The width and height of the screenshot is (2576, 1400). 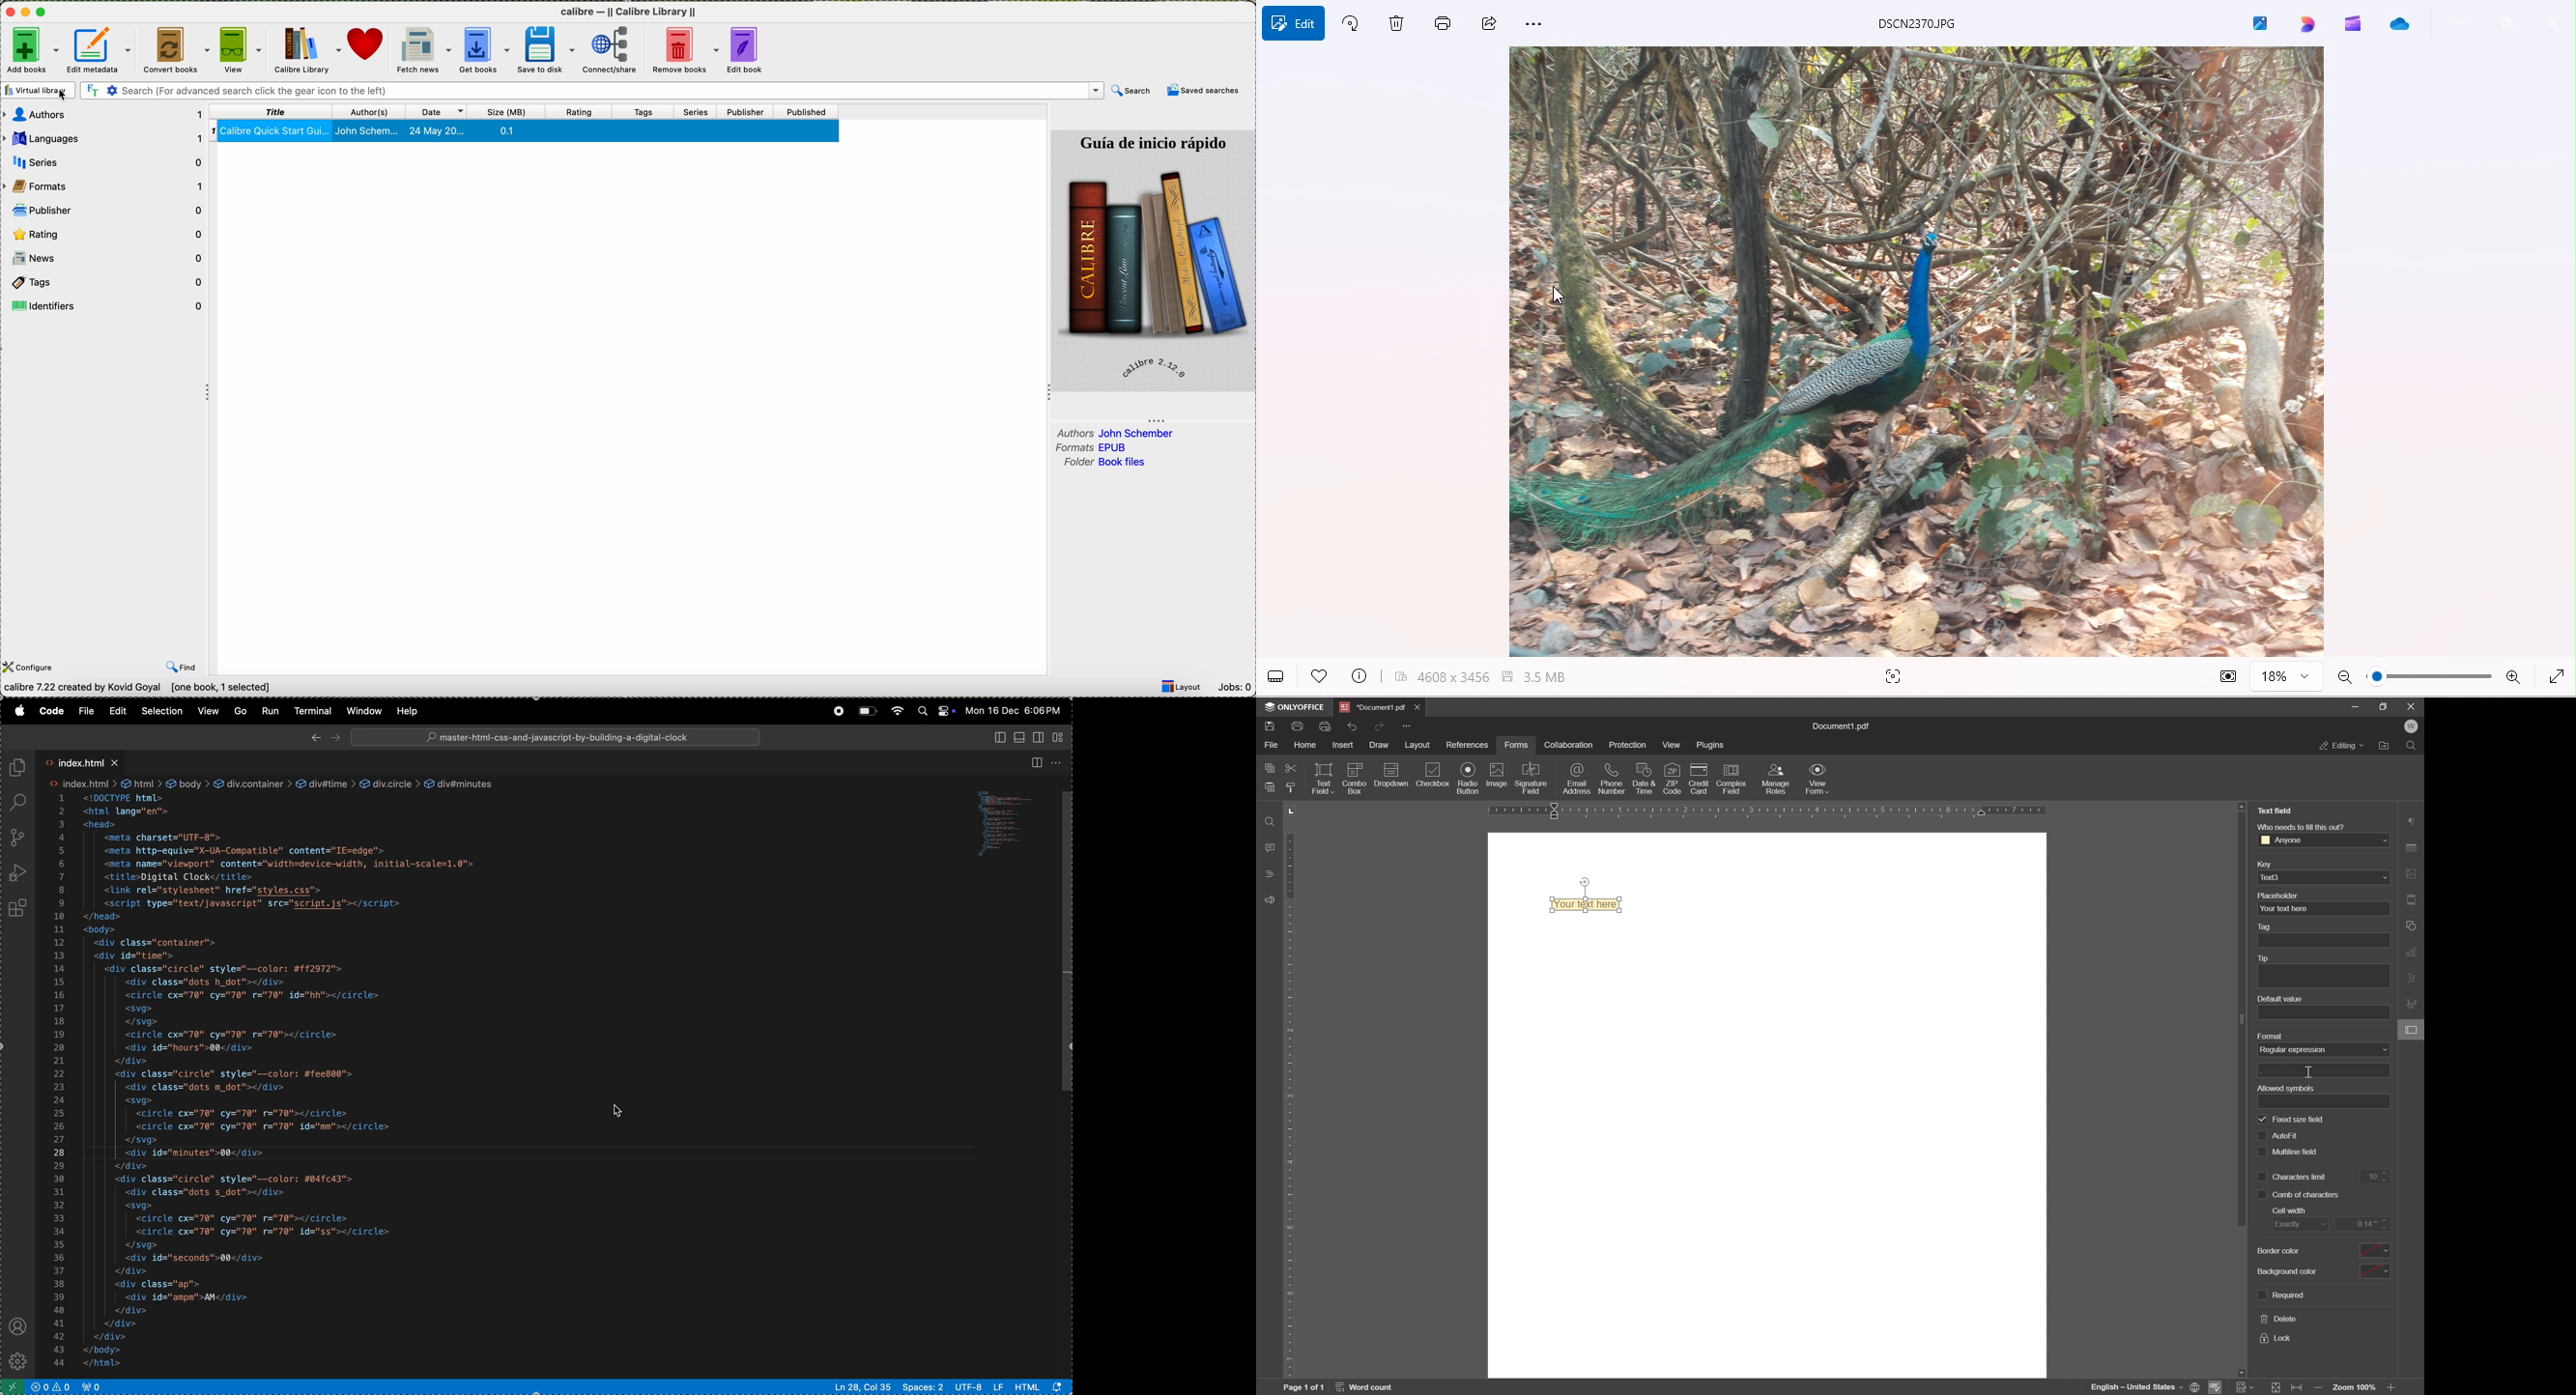 What do you see at coordinates (118, 712) in the screenshot?
I see `edit` at bounding box center [118, 712].